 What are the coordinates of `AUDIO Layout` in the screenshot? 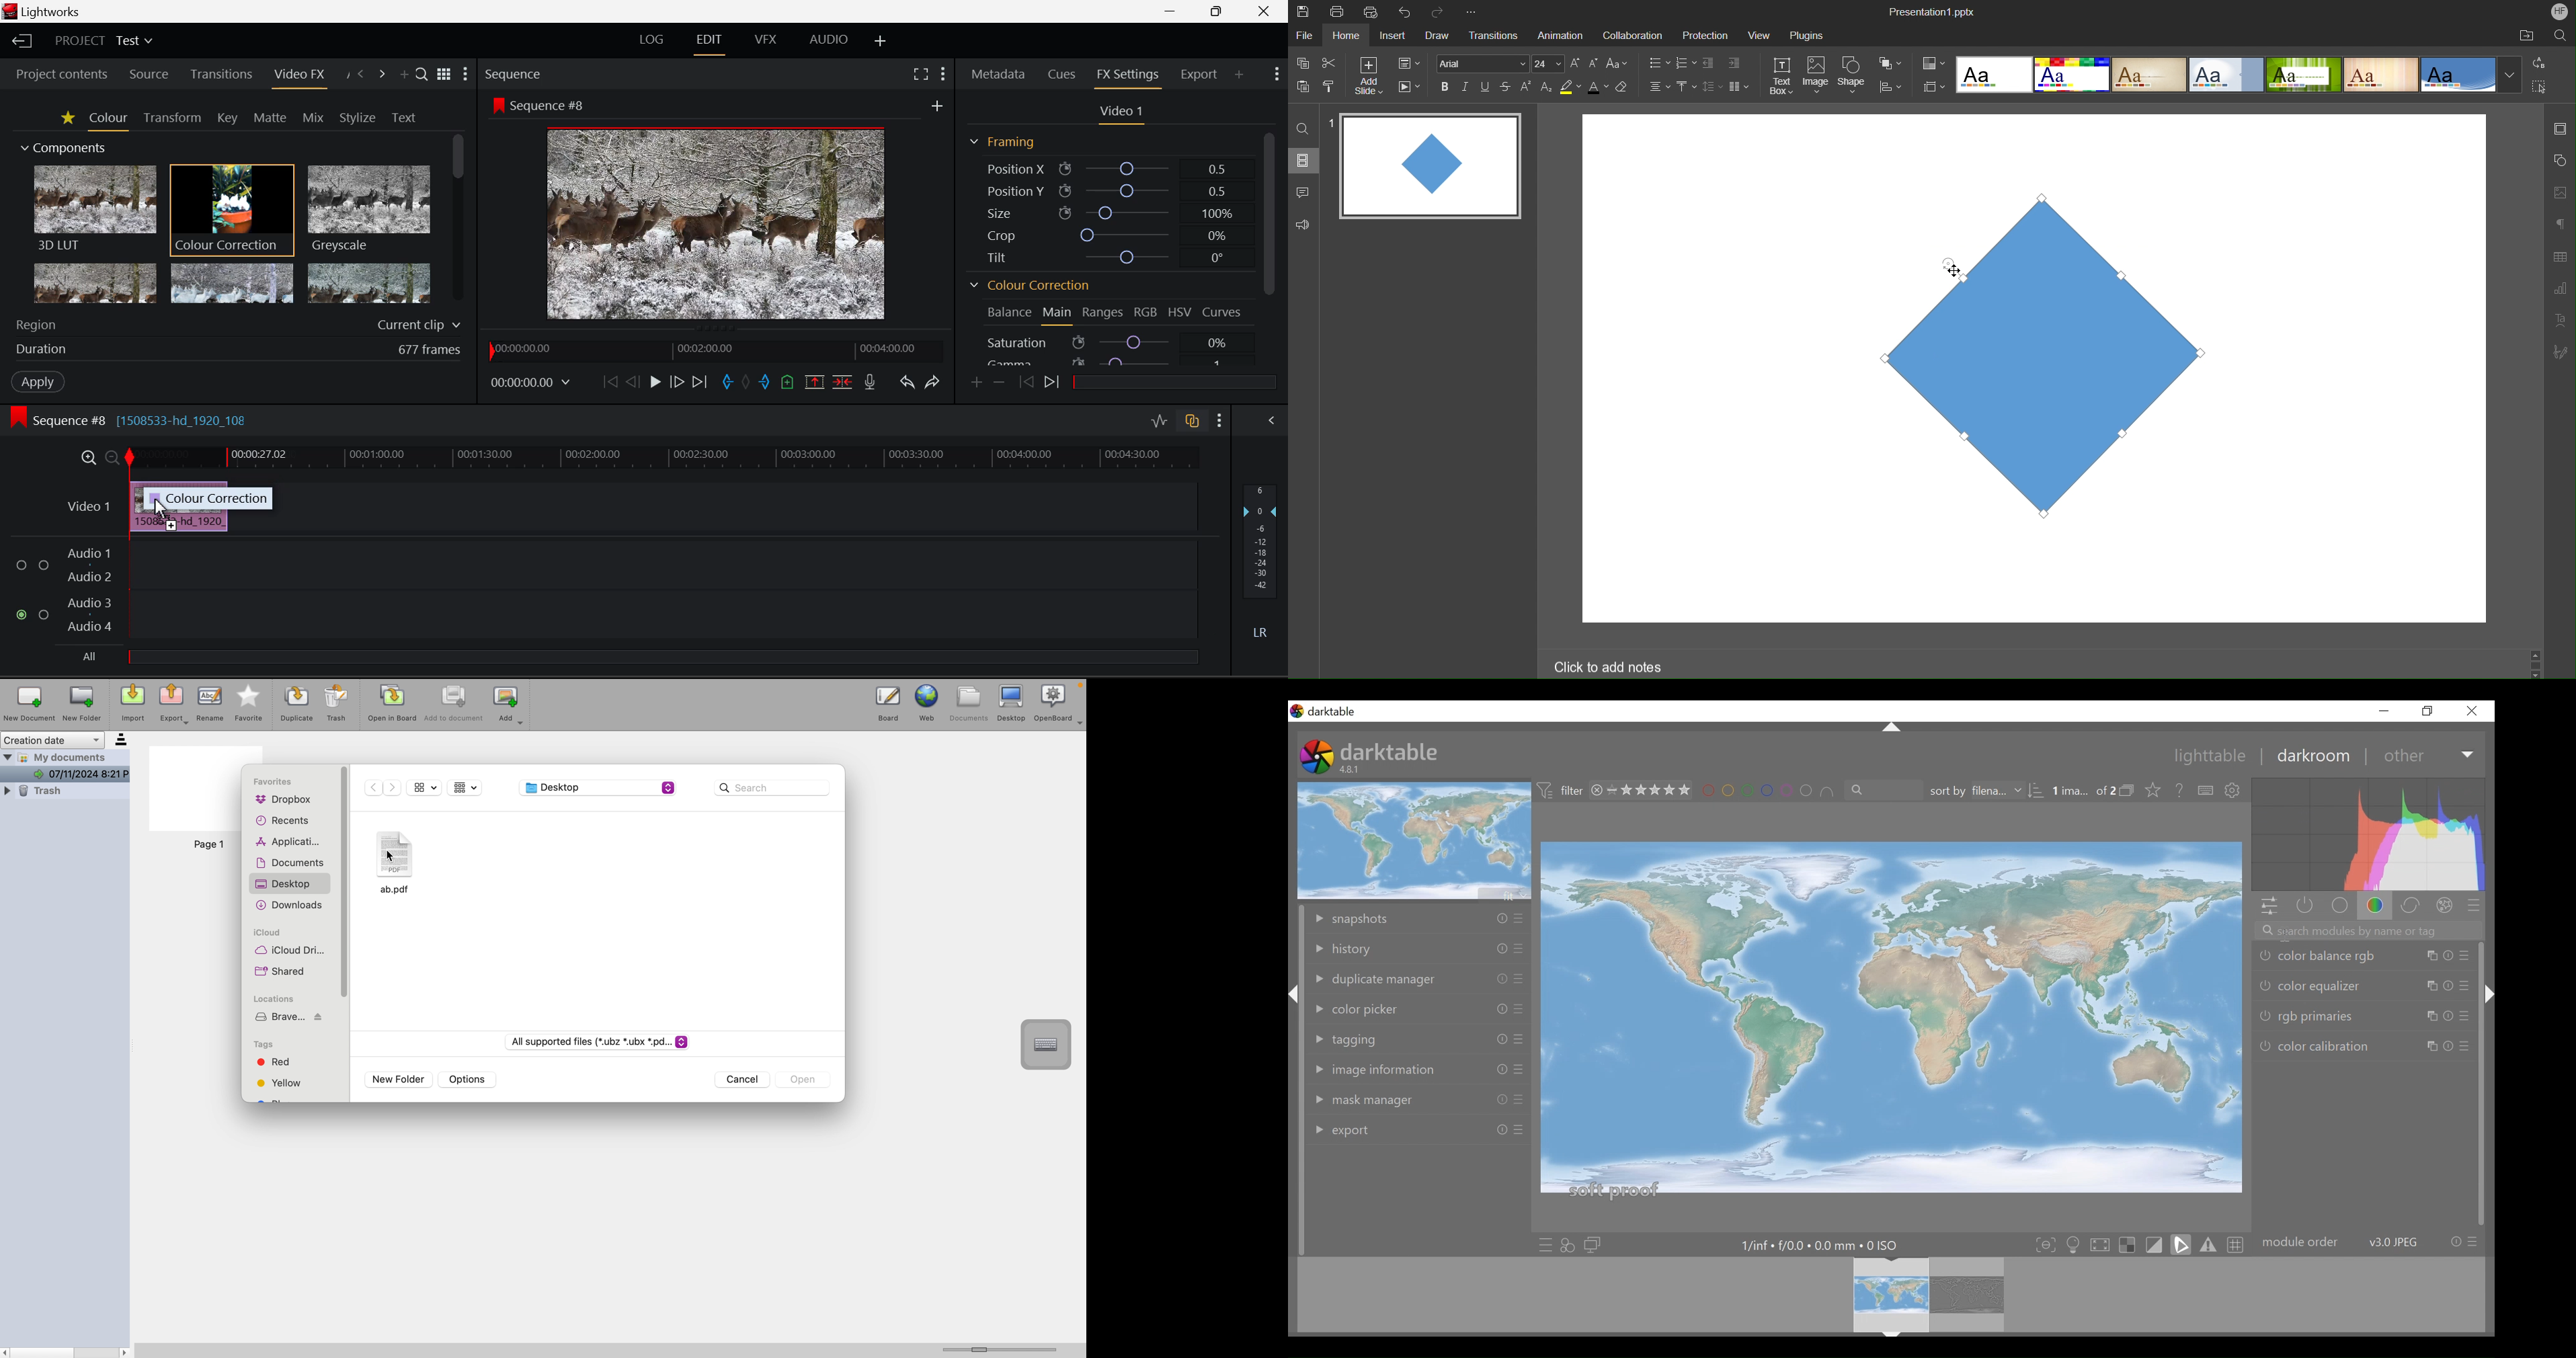 It's located at (824, 41).